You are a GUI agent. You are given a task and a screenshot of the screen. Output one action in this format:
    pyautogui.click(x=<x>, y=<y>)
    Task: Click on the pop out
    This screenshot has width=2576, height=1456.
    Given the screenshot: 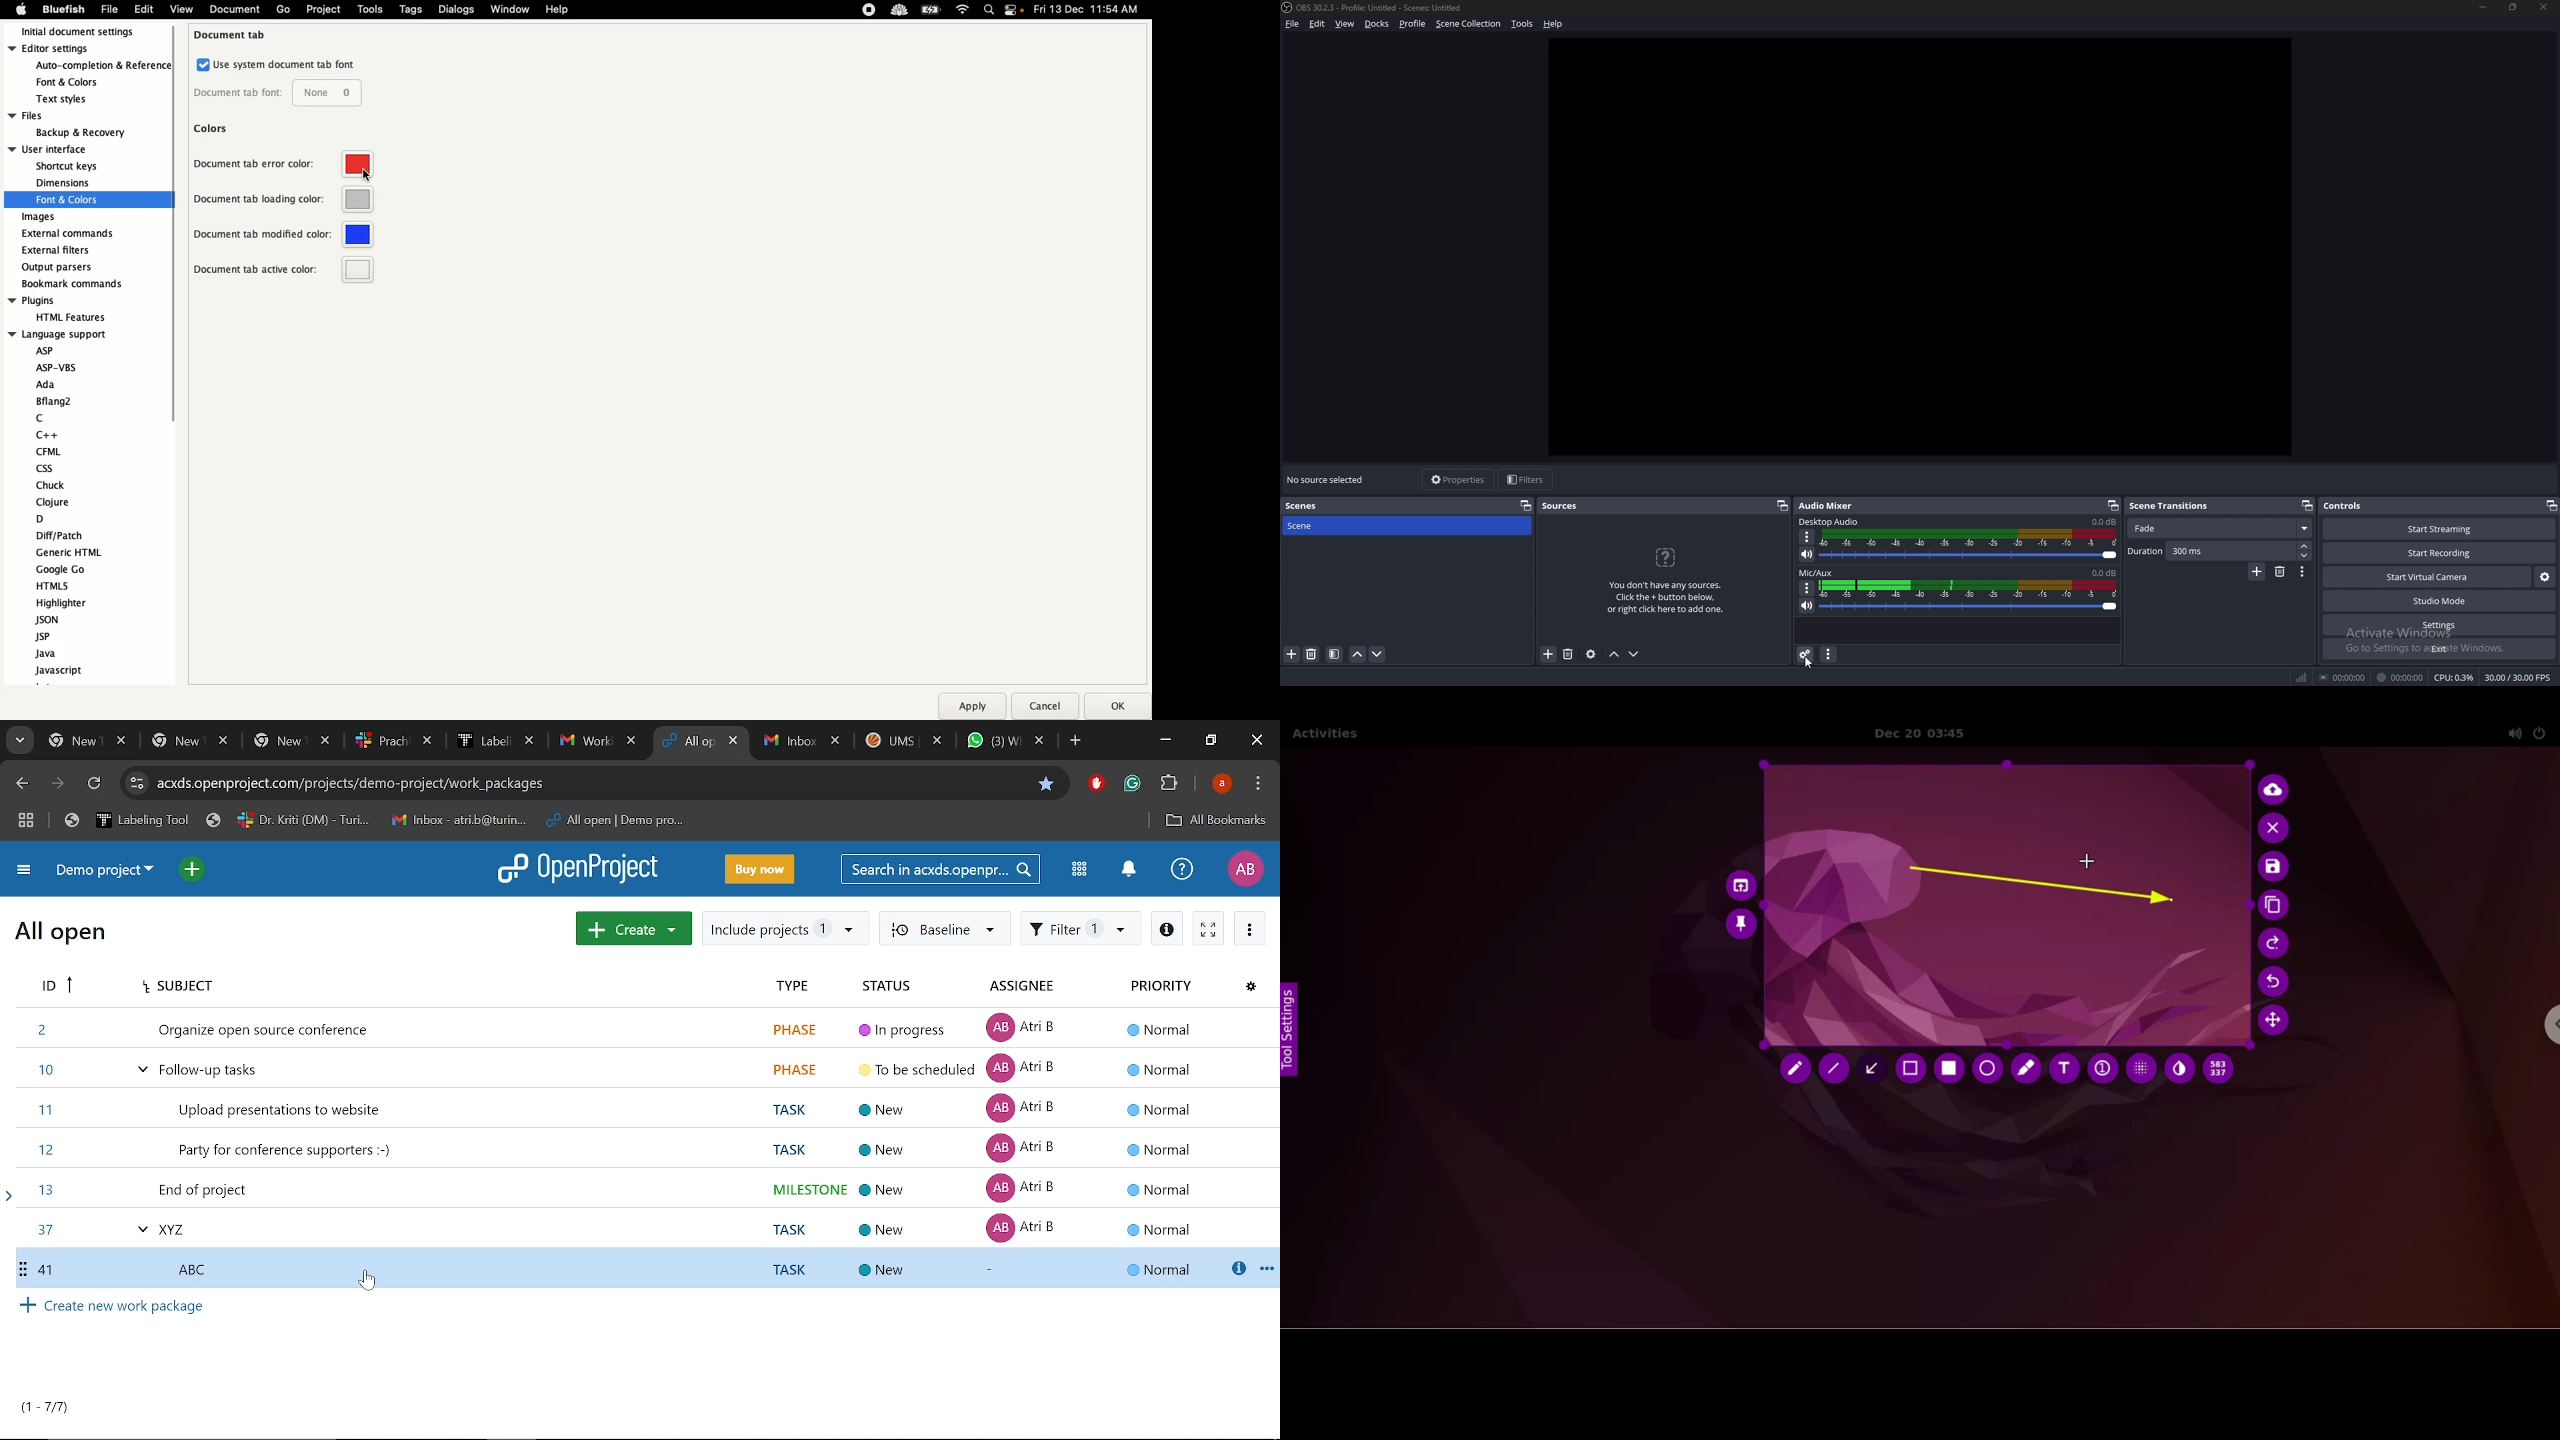 What is the action you would take?
    pyautogui.click(x=2306, y=506)
    